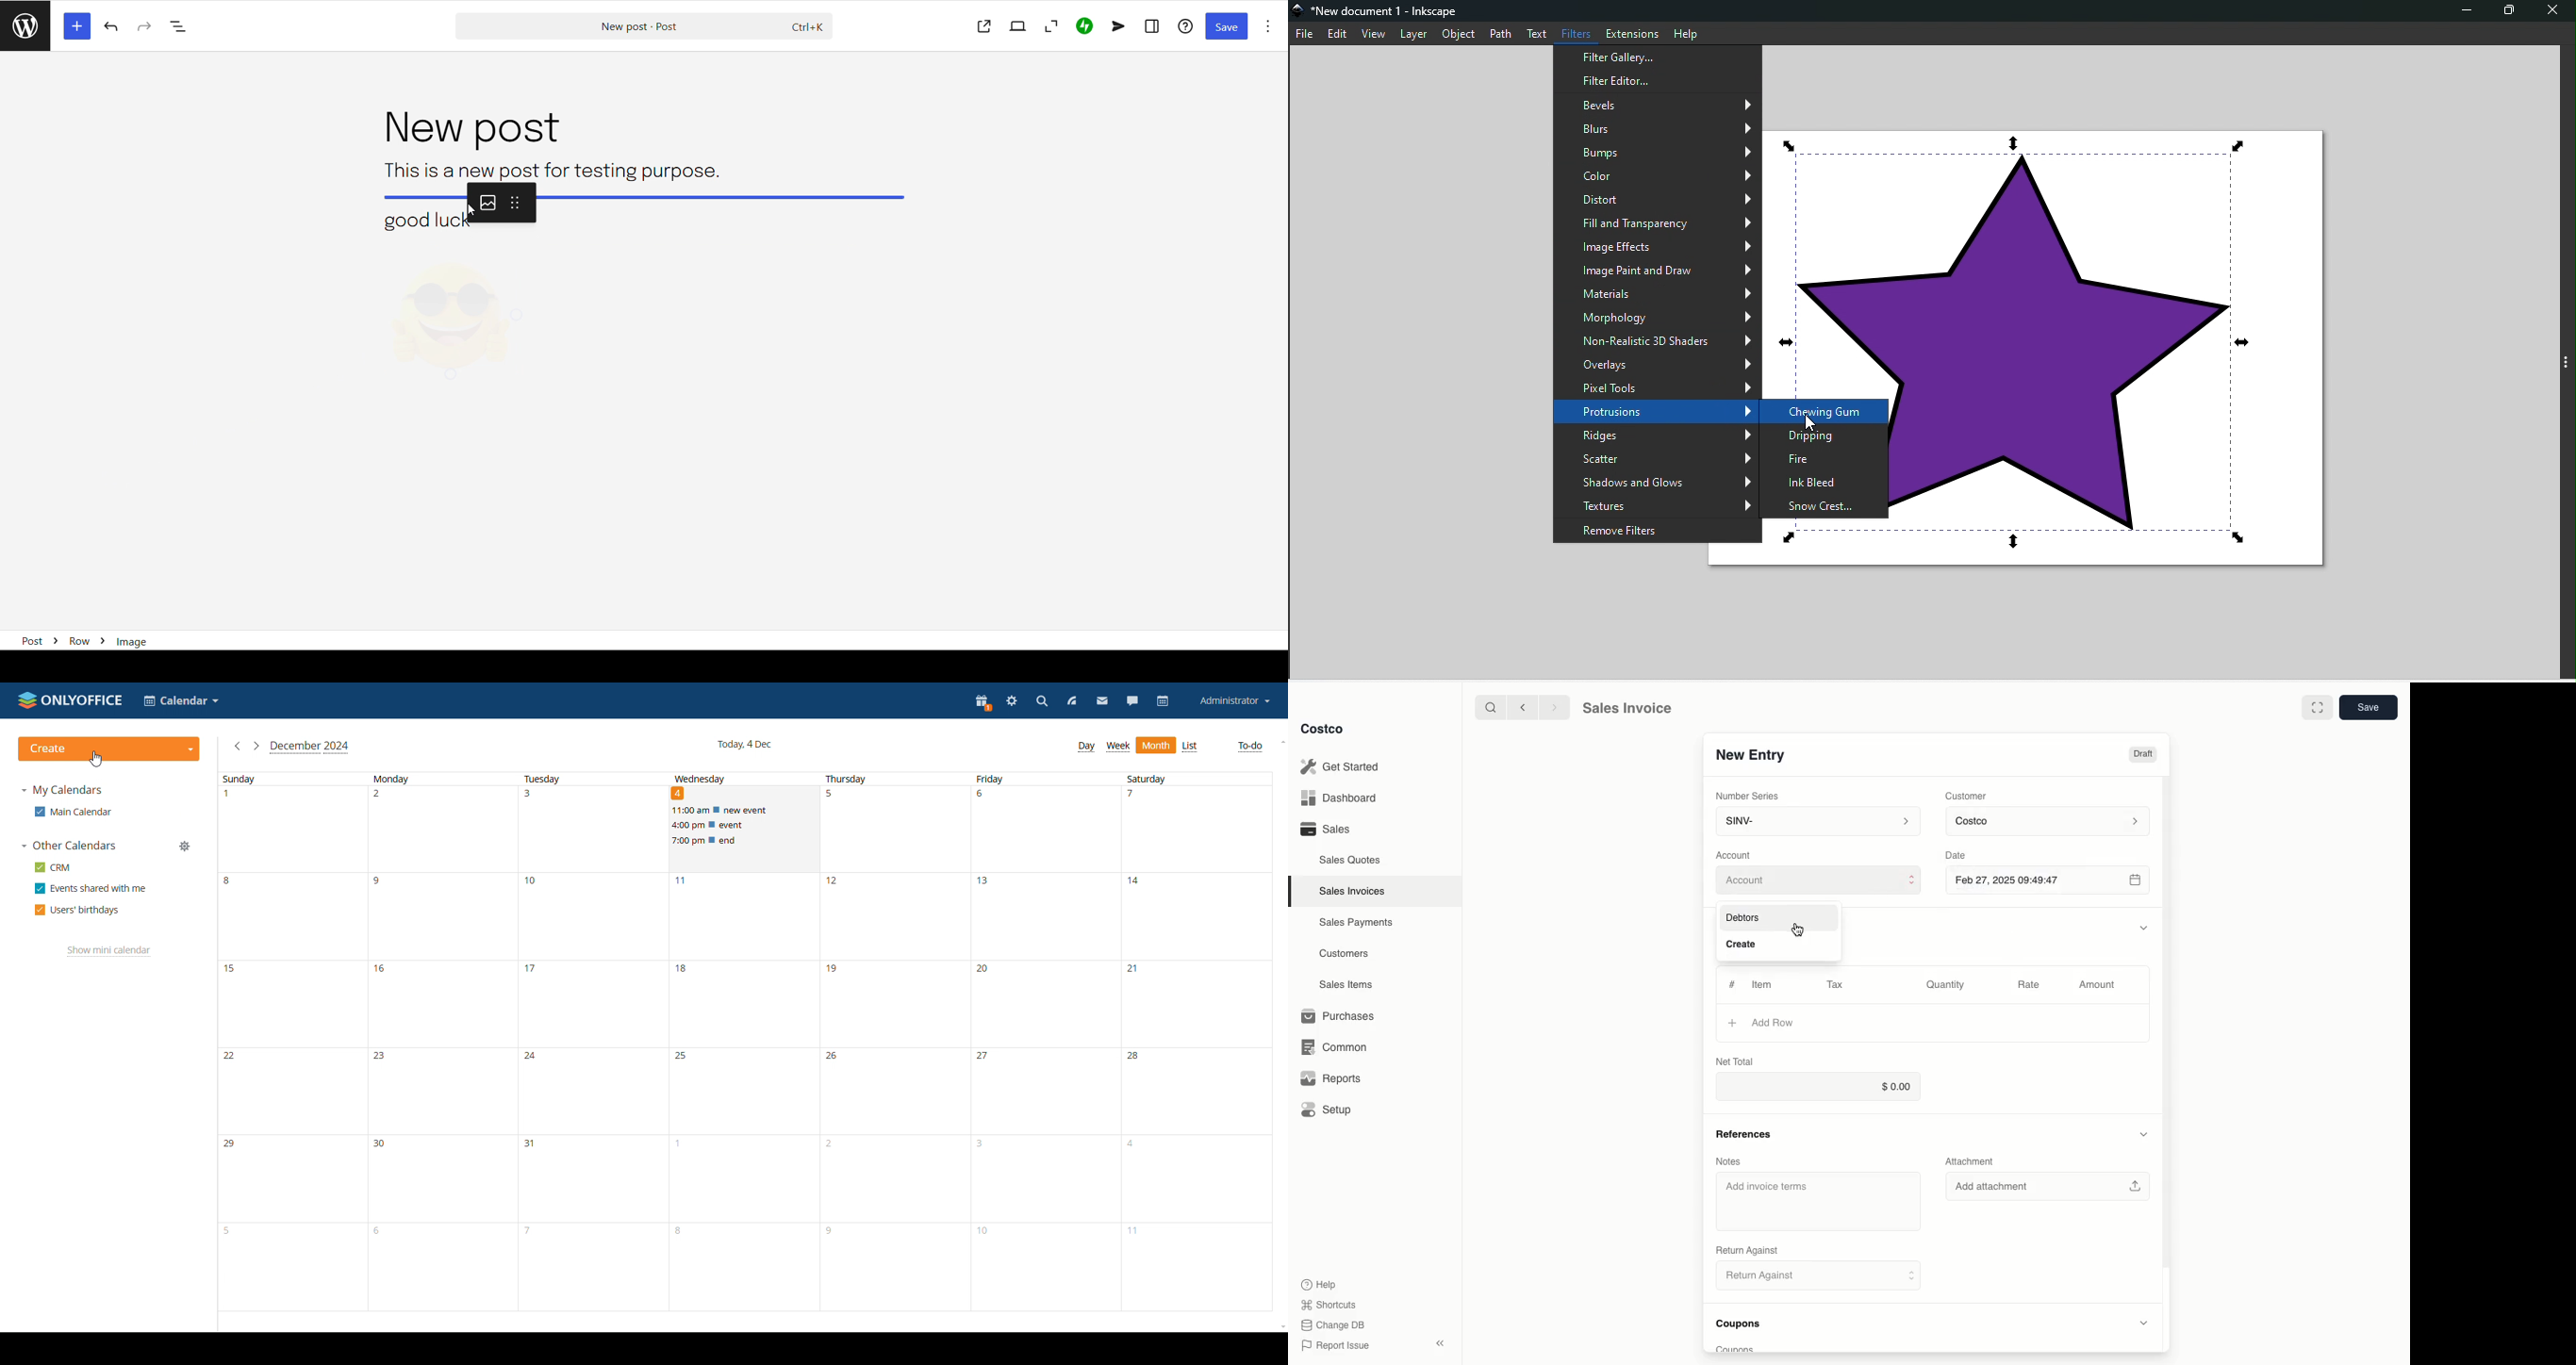 This screenshot has height=1372, width=2576. I want to click on Materials, so click(1656, 292).